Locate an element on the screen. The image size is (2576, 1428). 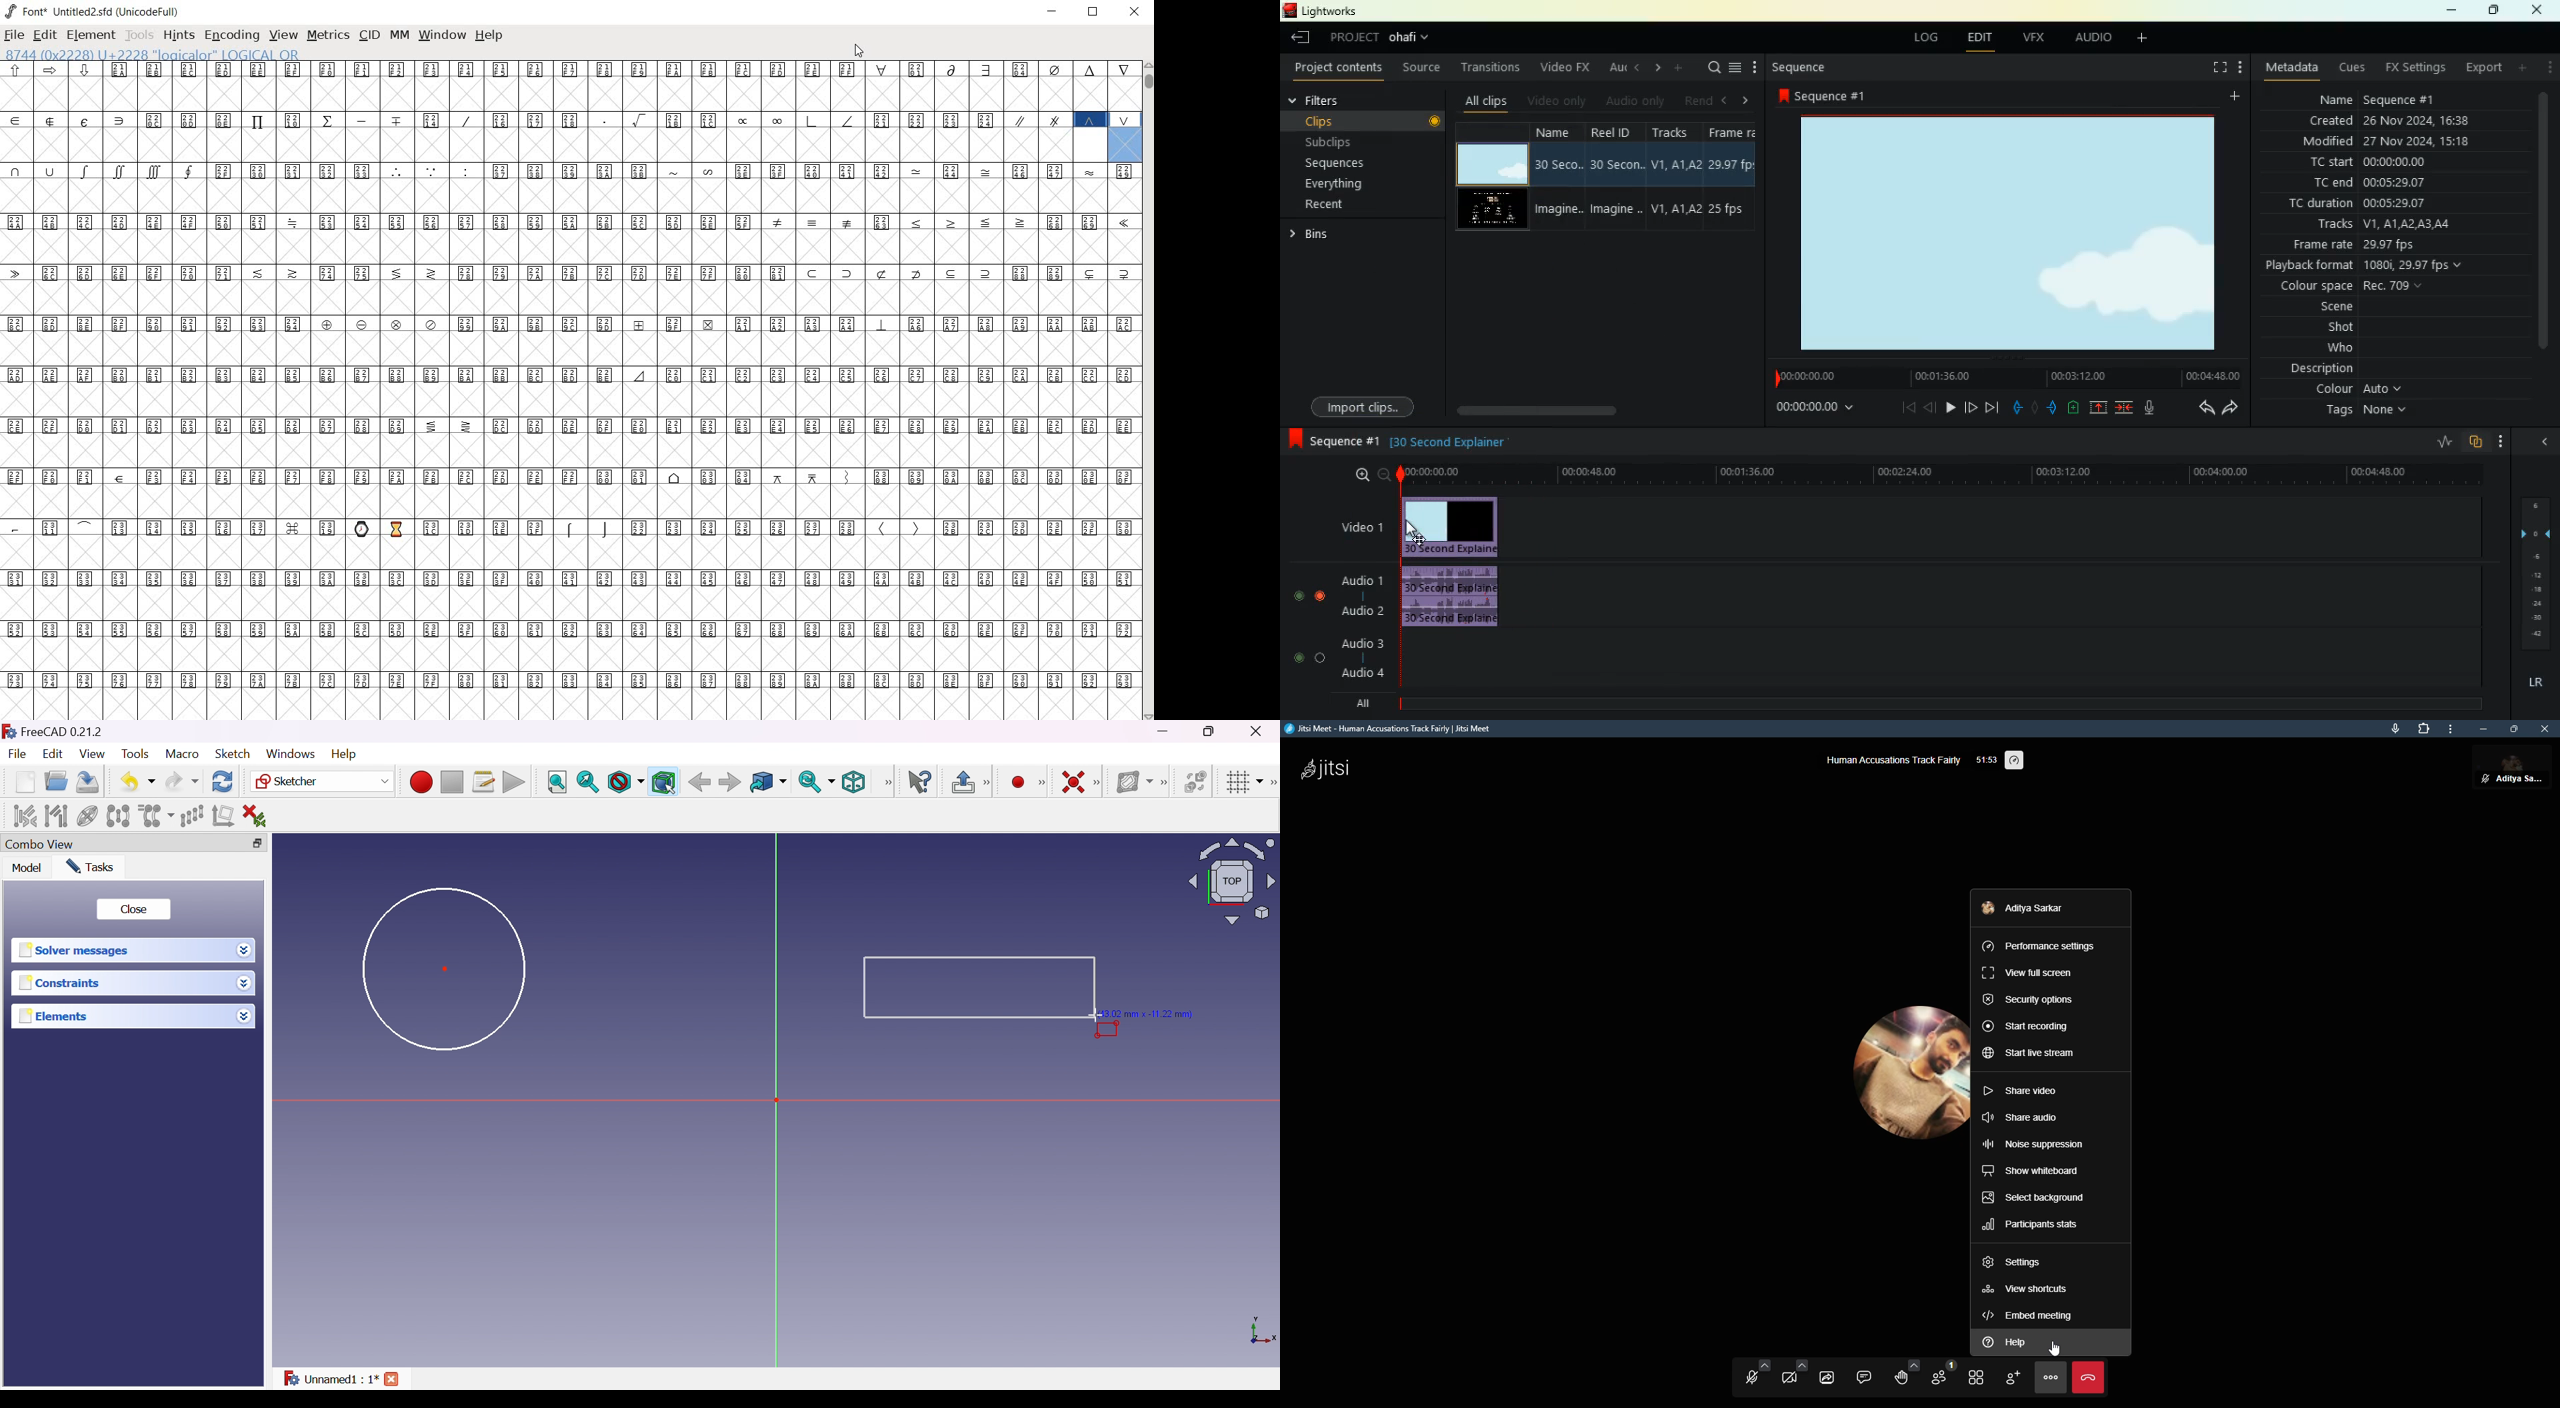
Minimize is located at coordinates (1166, 731).